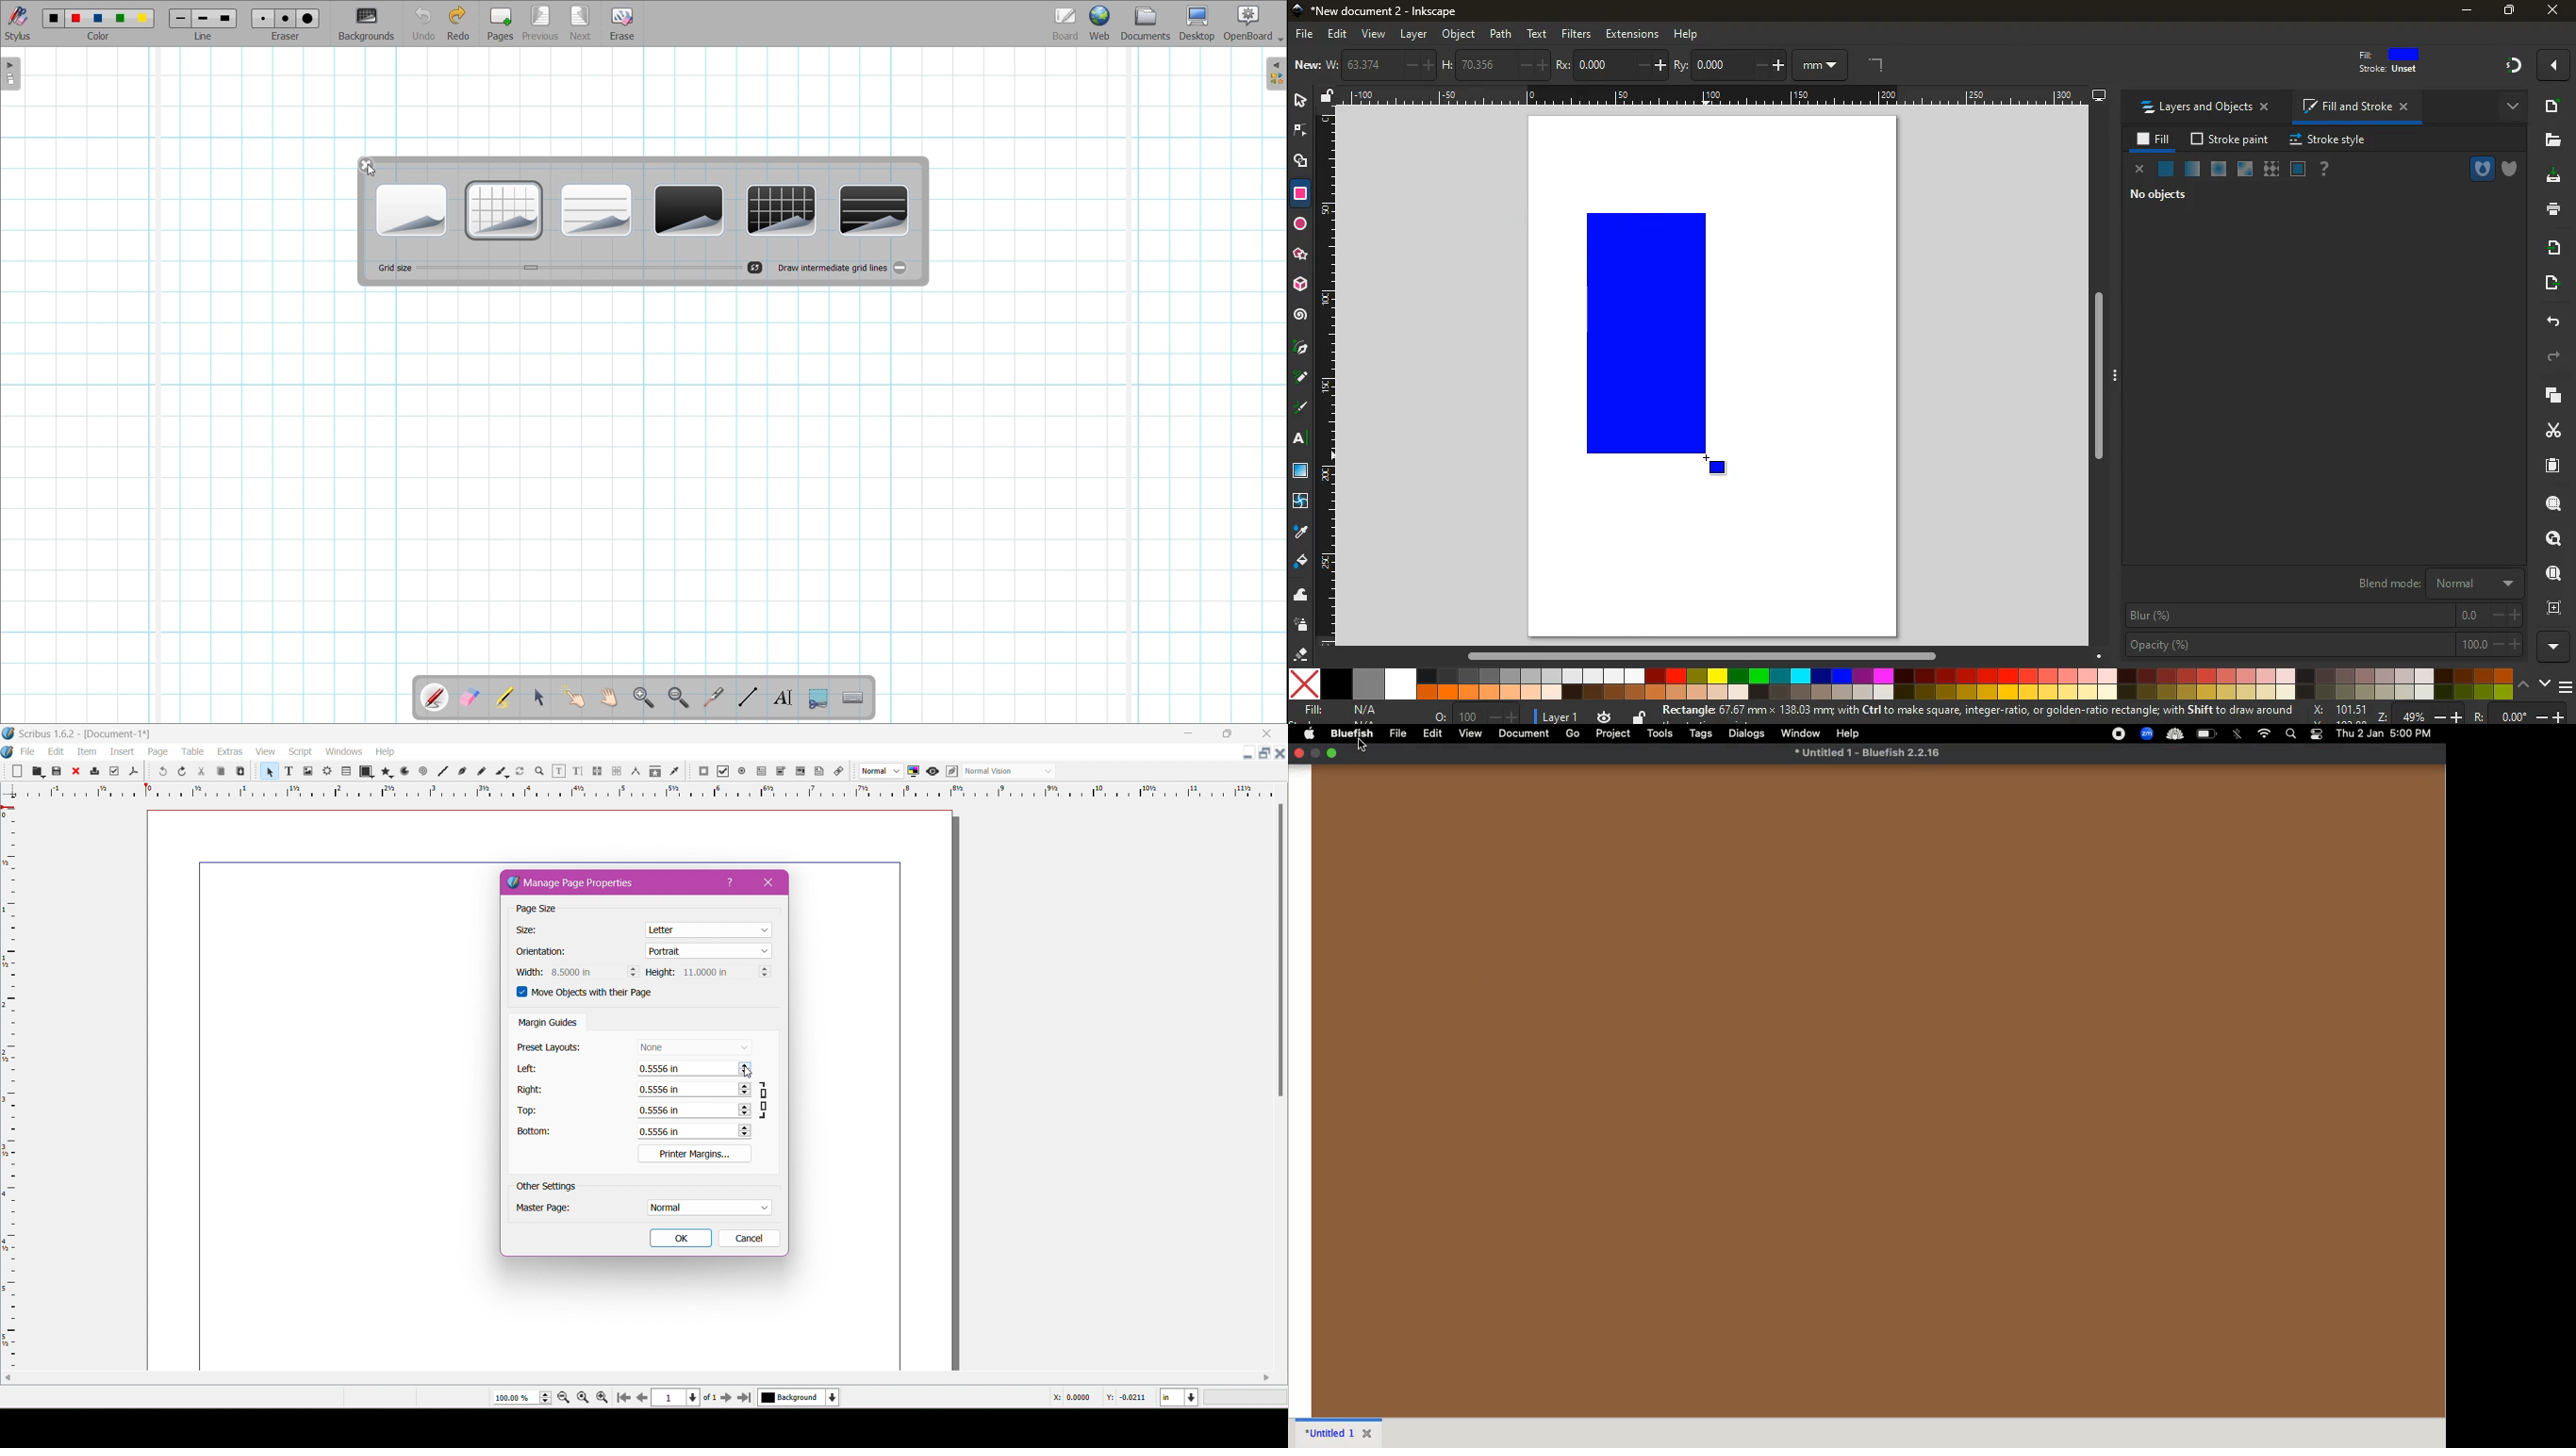 The image size is (2576, 1456). Describe the element at coordinates (708, 1208) in the screenshot. I see `Set Master Page Settings` at that location.